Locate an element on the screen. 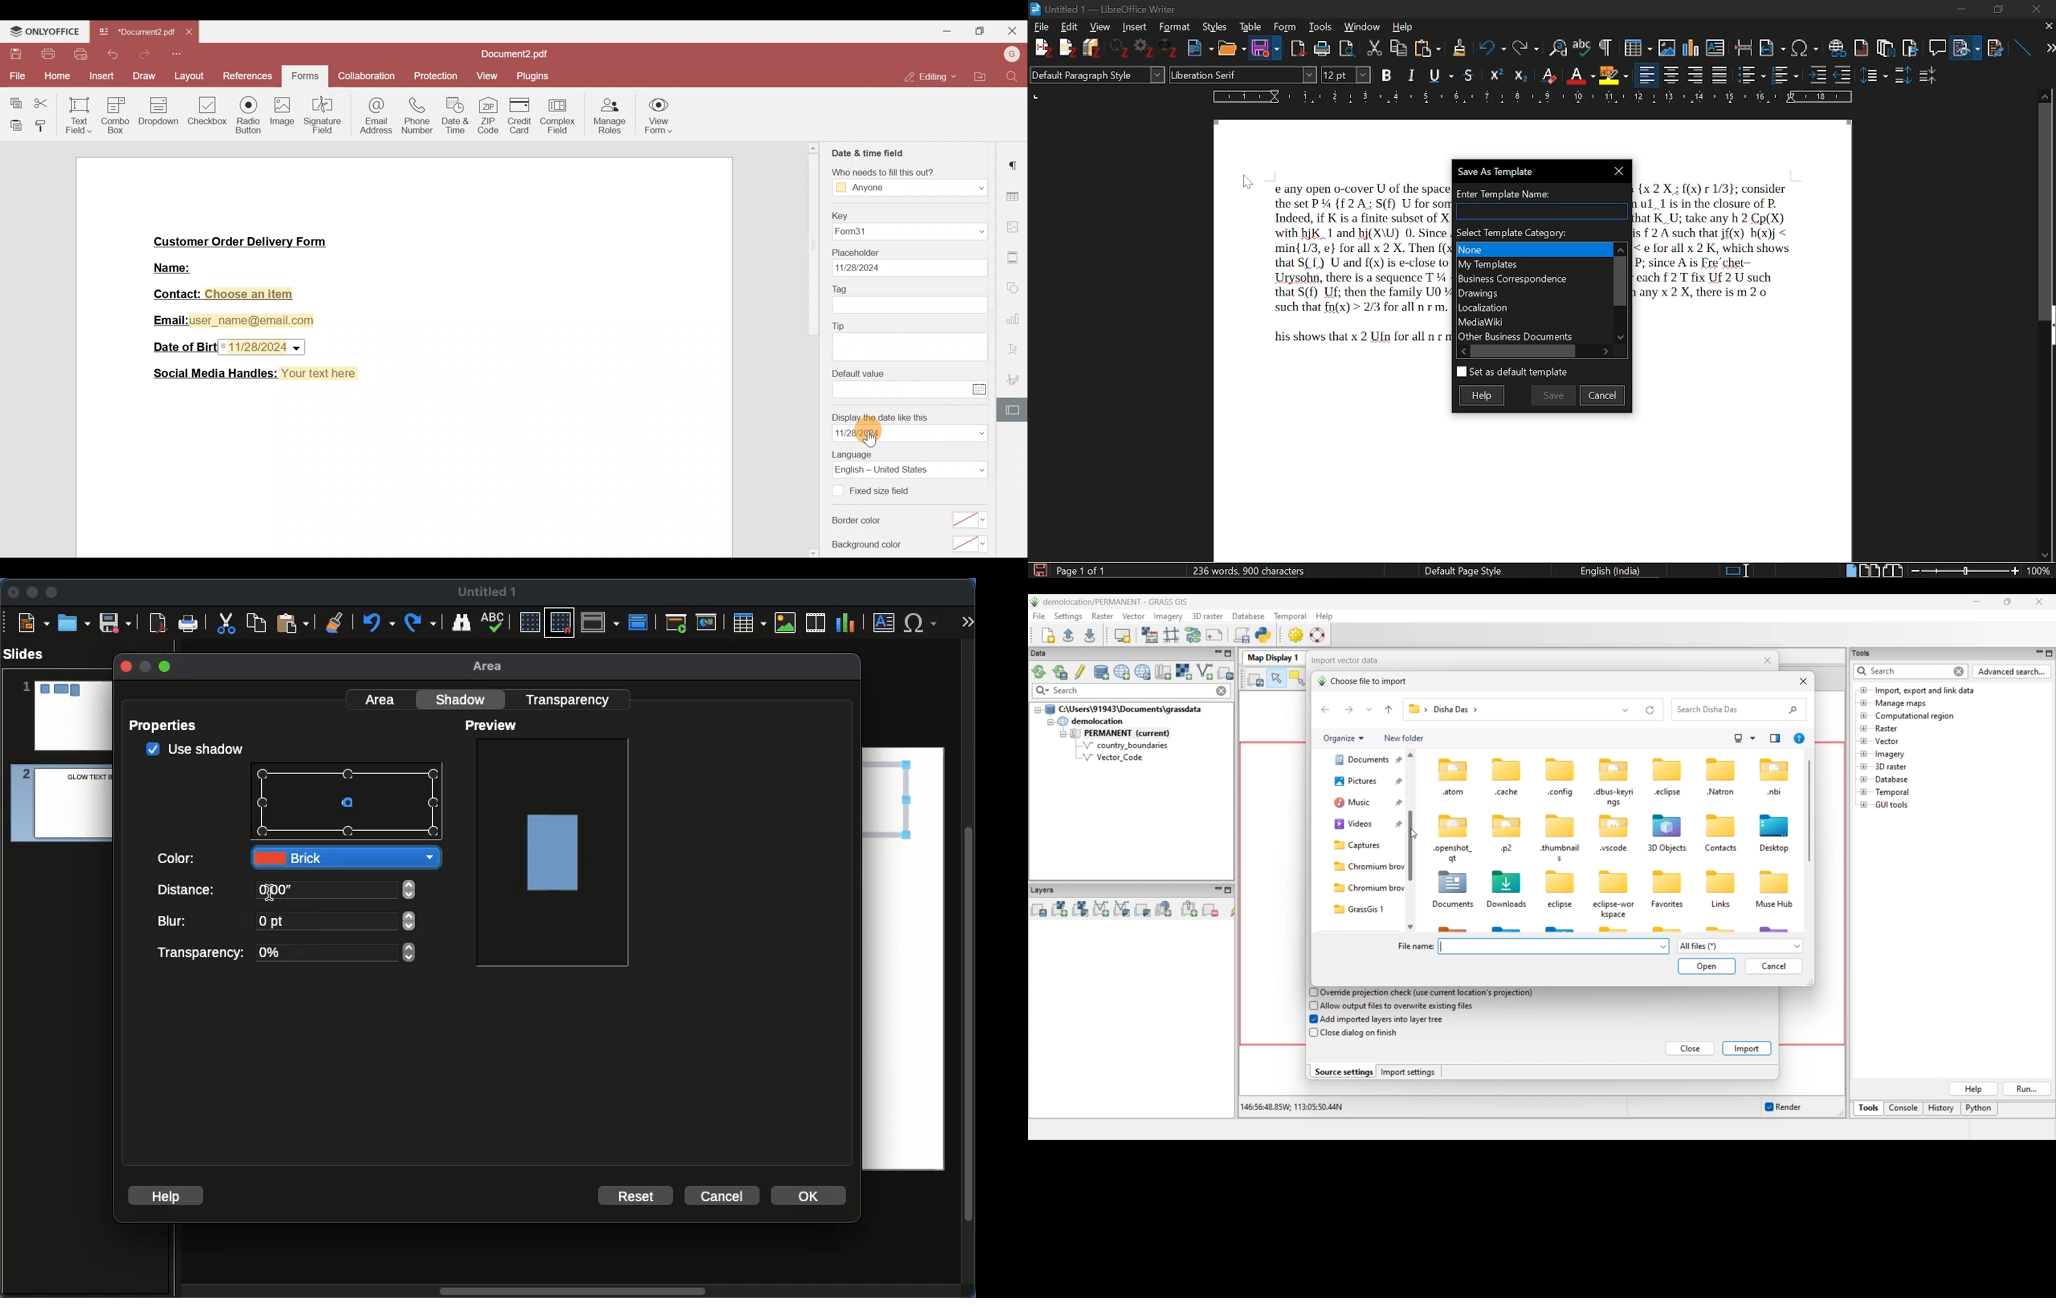 This screenshot has height=1316, width=2072. View form is located at coordinates (656, 118).